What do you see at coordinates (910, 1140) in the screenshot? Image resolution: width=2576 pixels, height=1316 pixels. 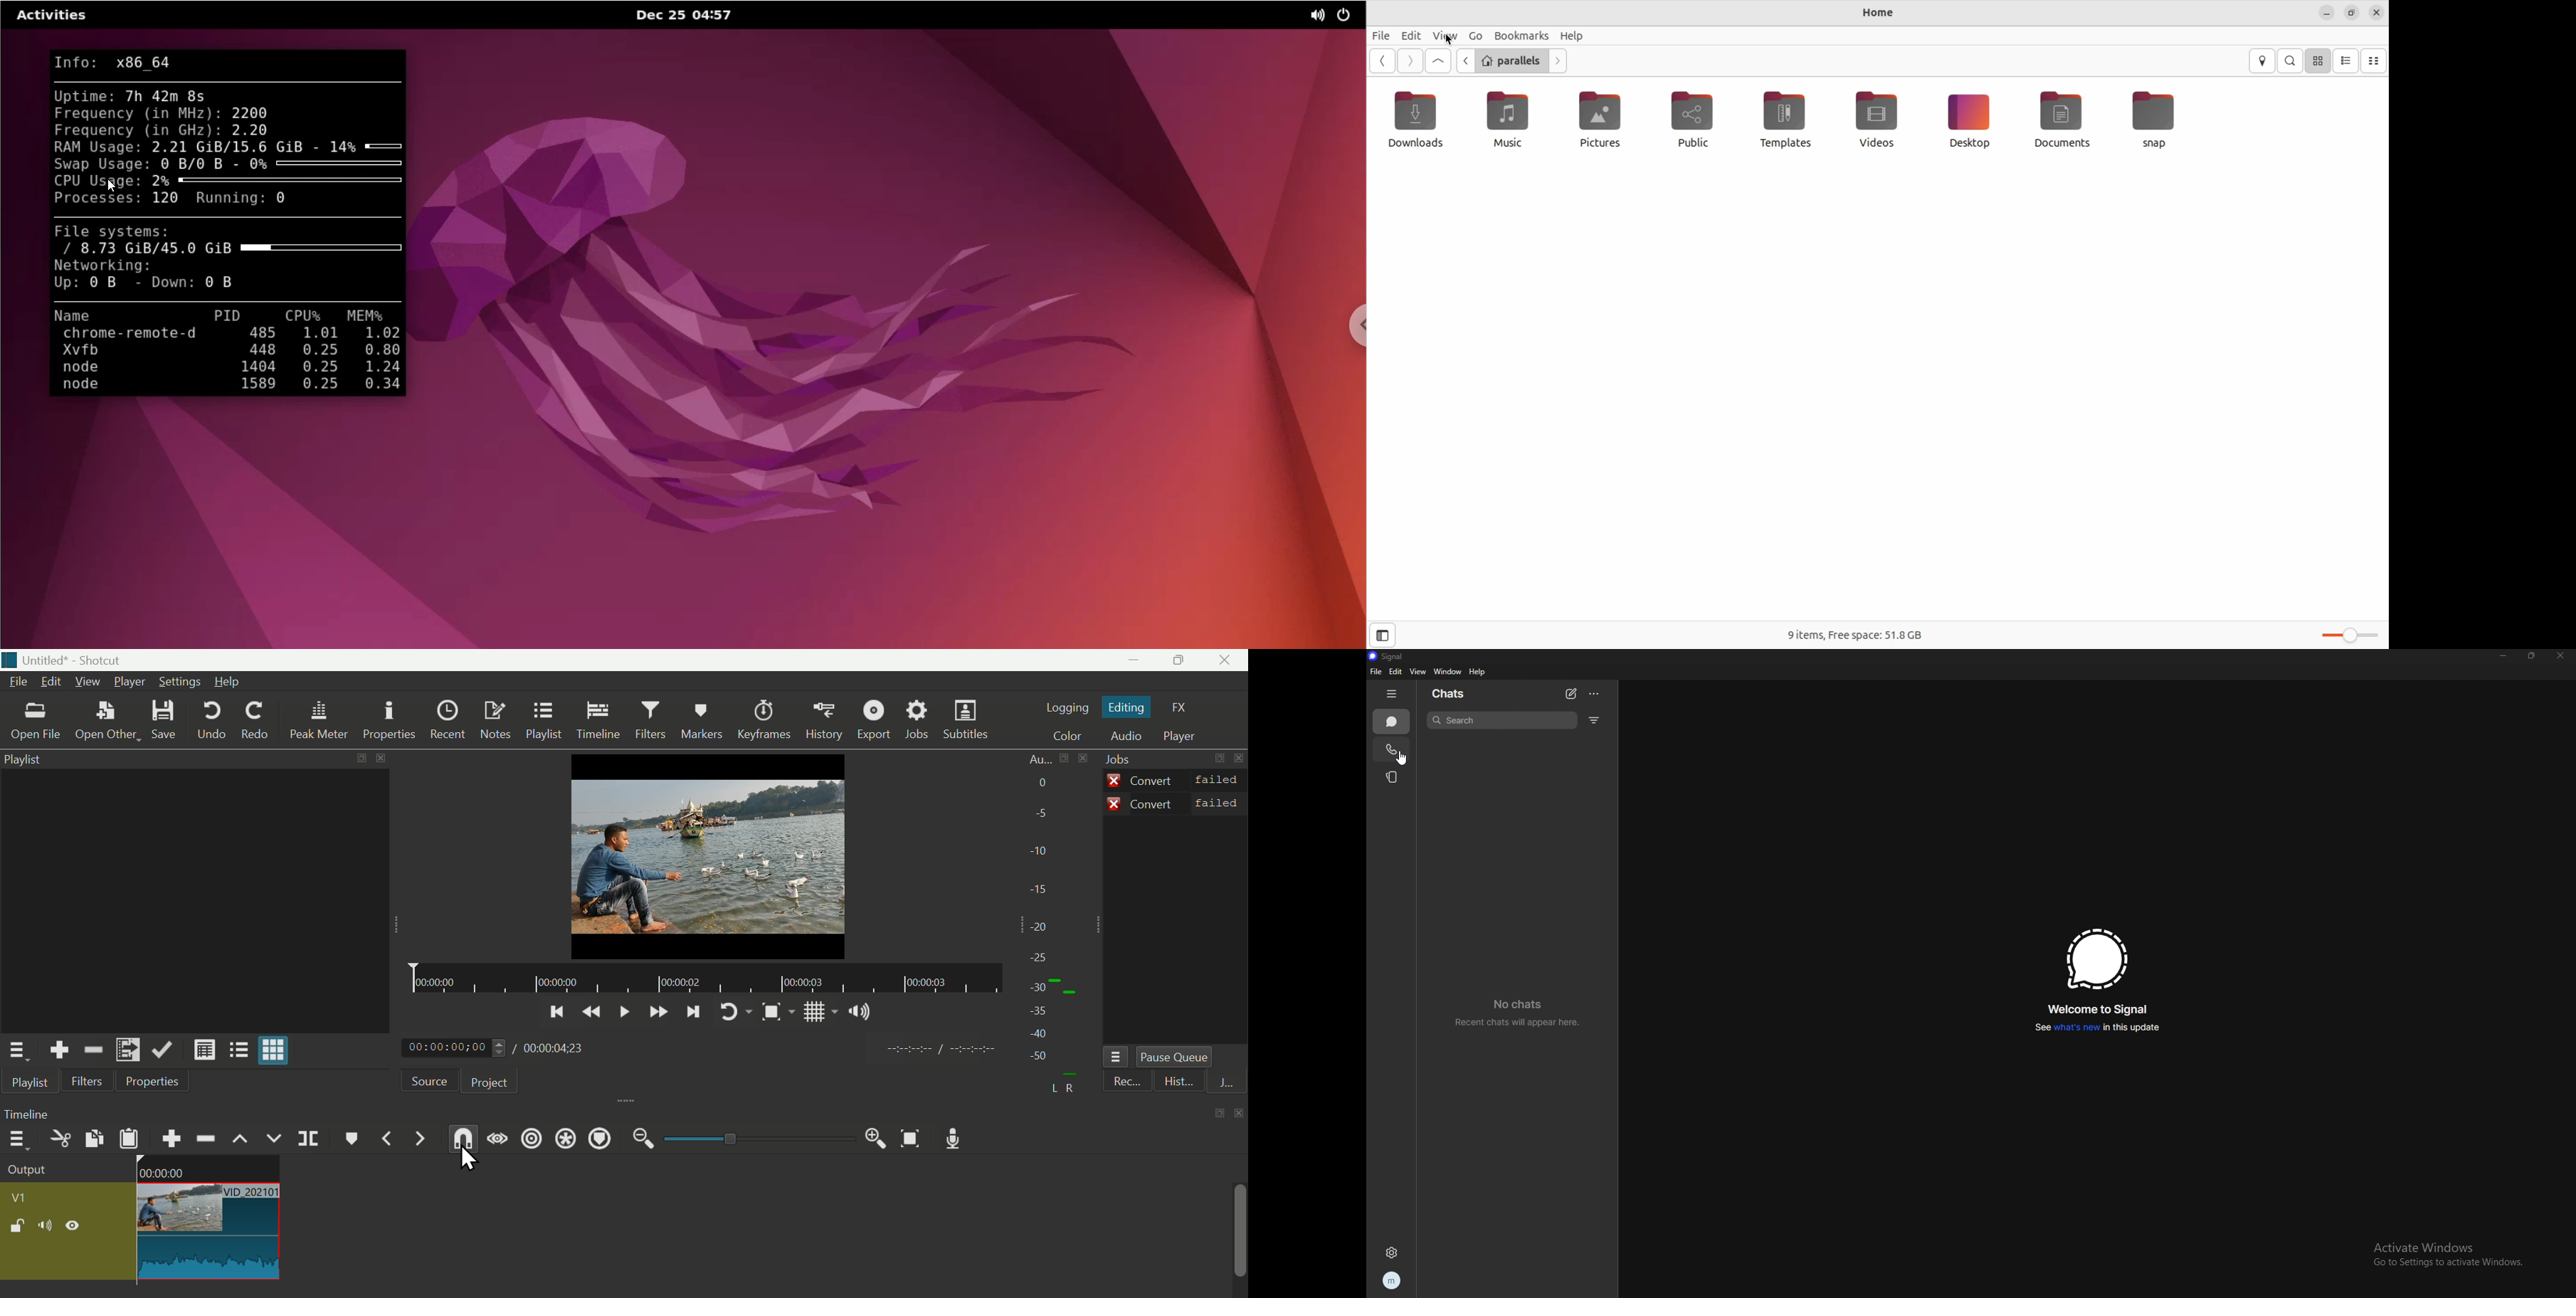 I see `` at bounding box center [910, 1140].